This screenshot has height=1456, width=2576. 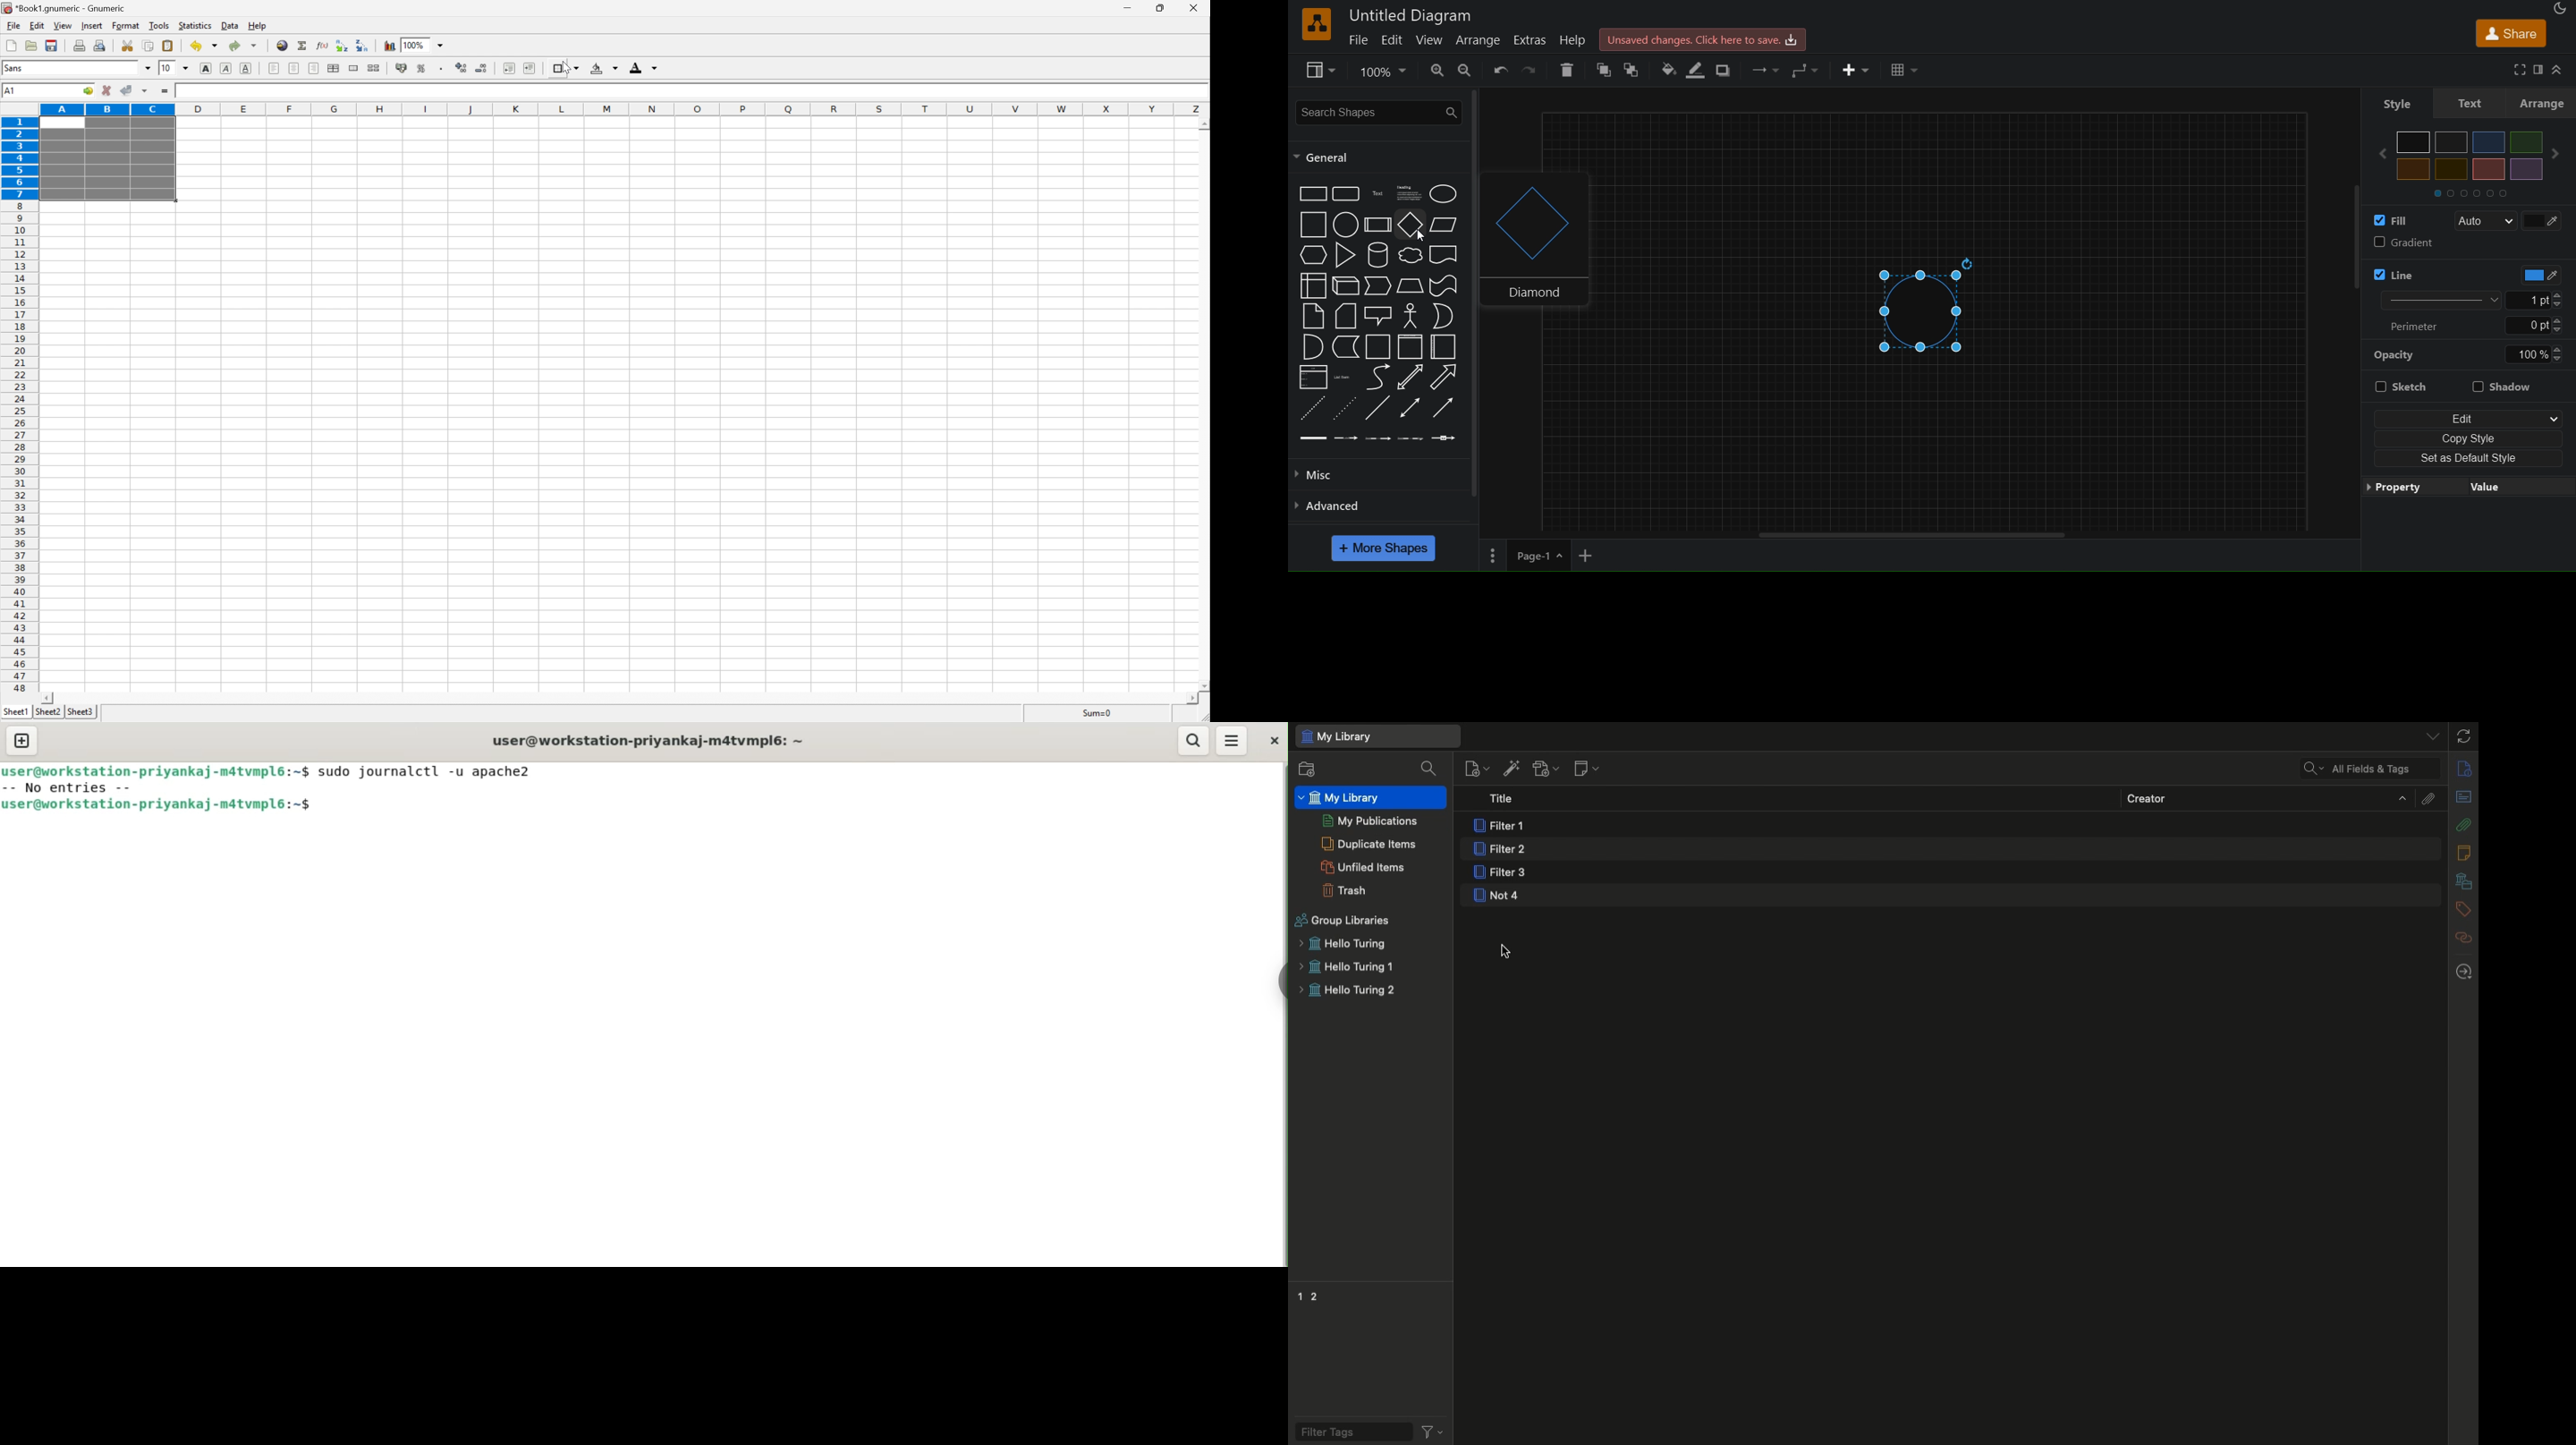 I want to click on sum in current cell, so click(x=302, y=45).